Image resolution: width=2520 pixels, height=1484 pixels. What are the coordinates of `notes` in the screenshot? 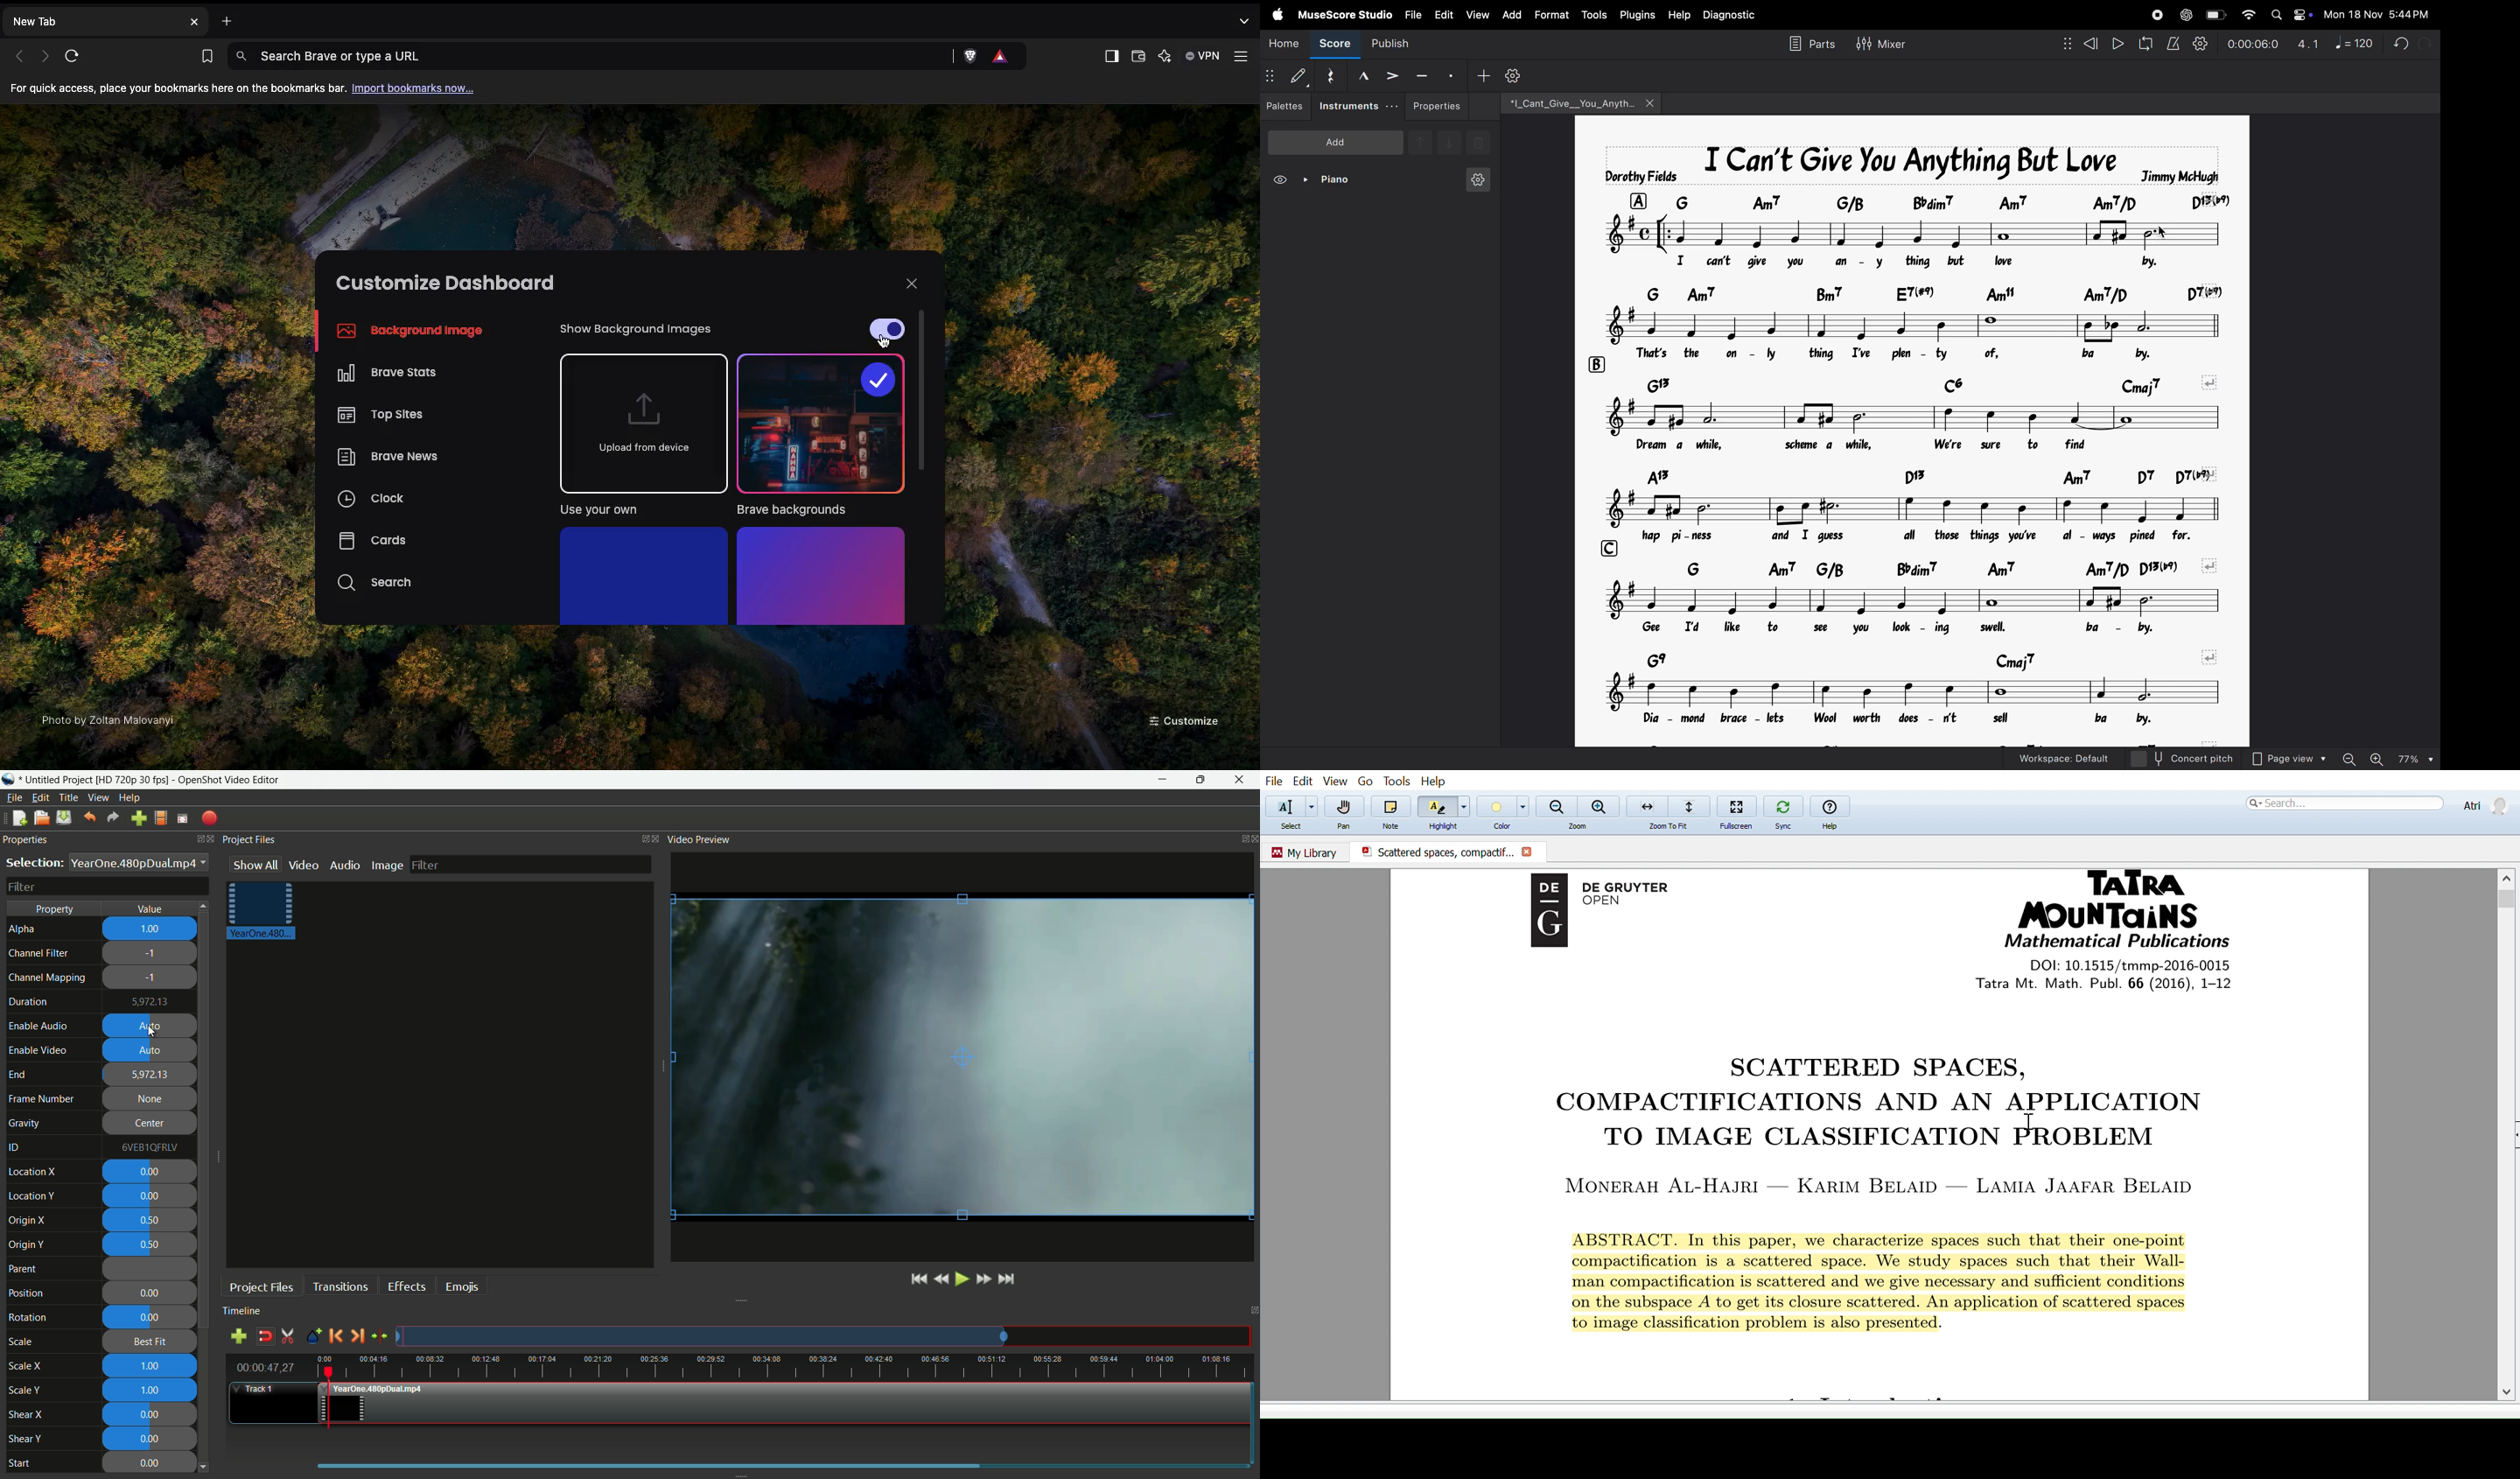 It's located at (1919, 508).